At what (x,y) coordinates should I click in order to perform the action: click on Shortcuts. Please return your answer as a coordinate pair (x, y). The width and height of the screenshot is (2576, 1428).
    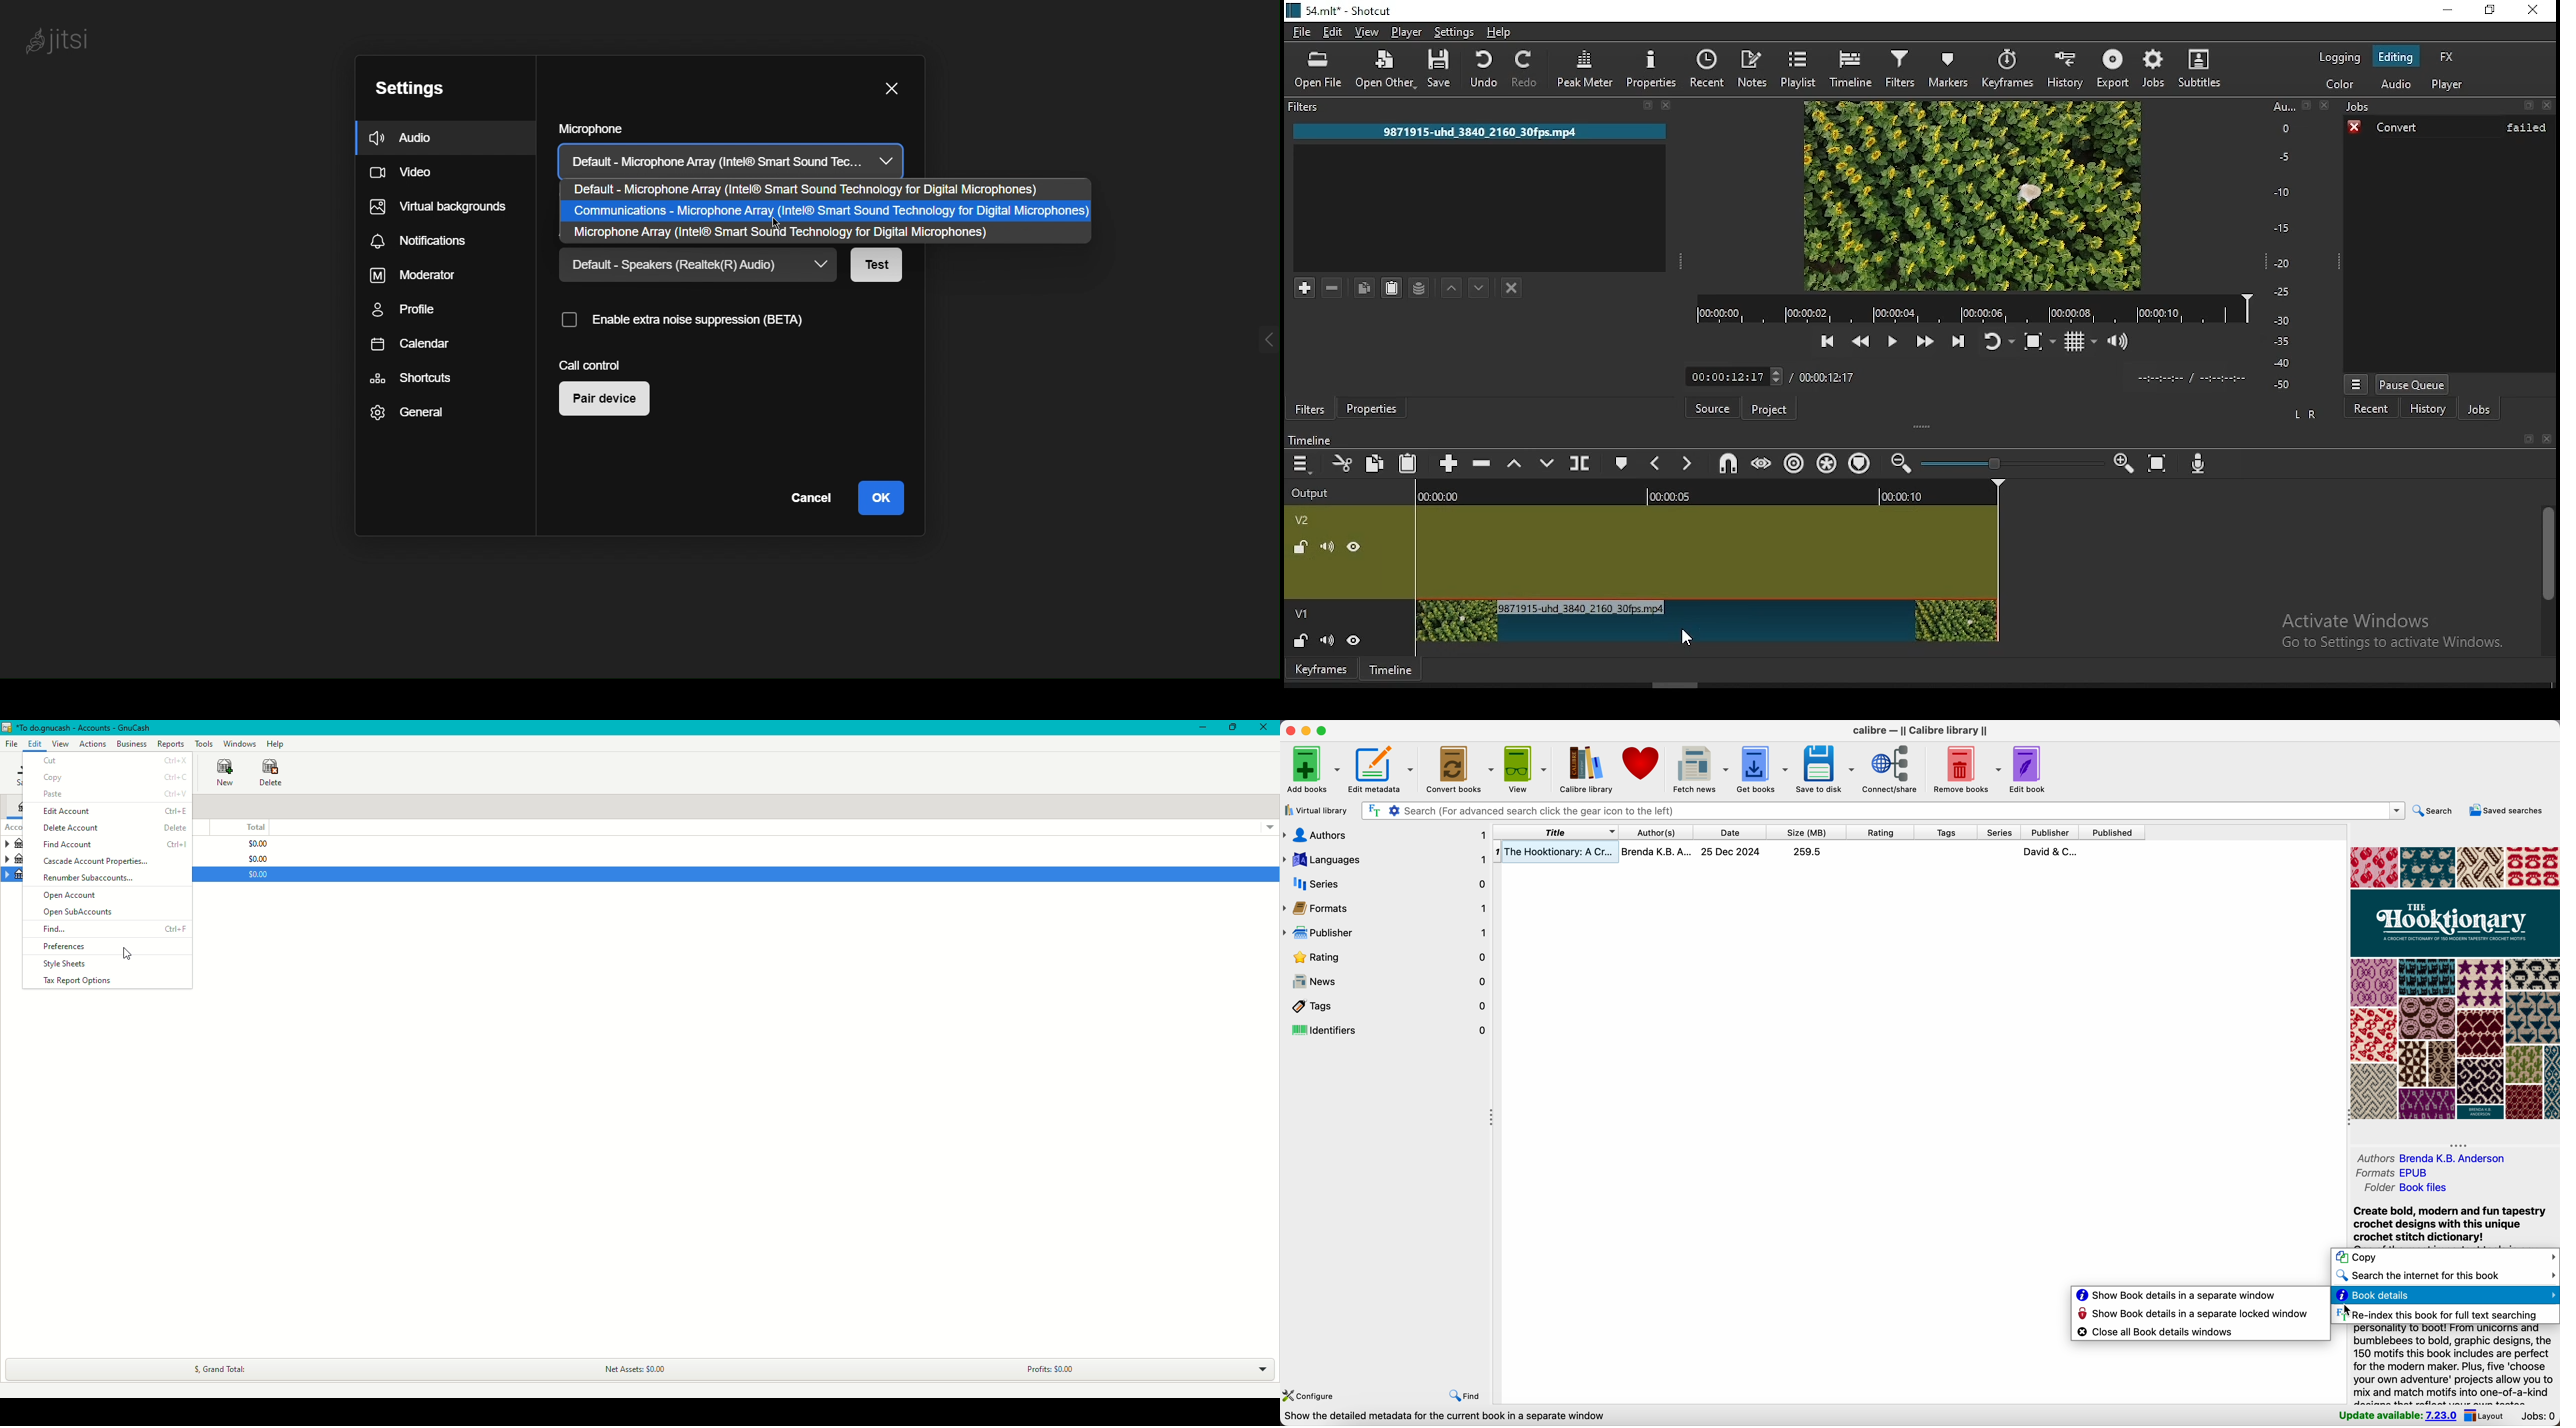
    Looking at the image, I should click on (416, 377).